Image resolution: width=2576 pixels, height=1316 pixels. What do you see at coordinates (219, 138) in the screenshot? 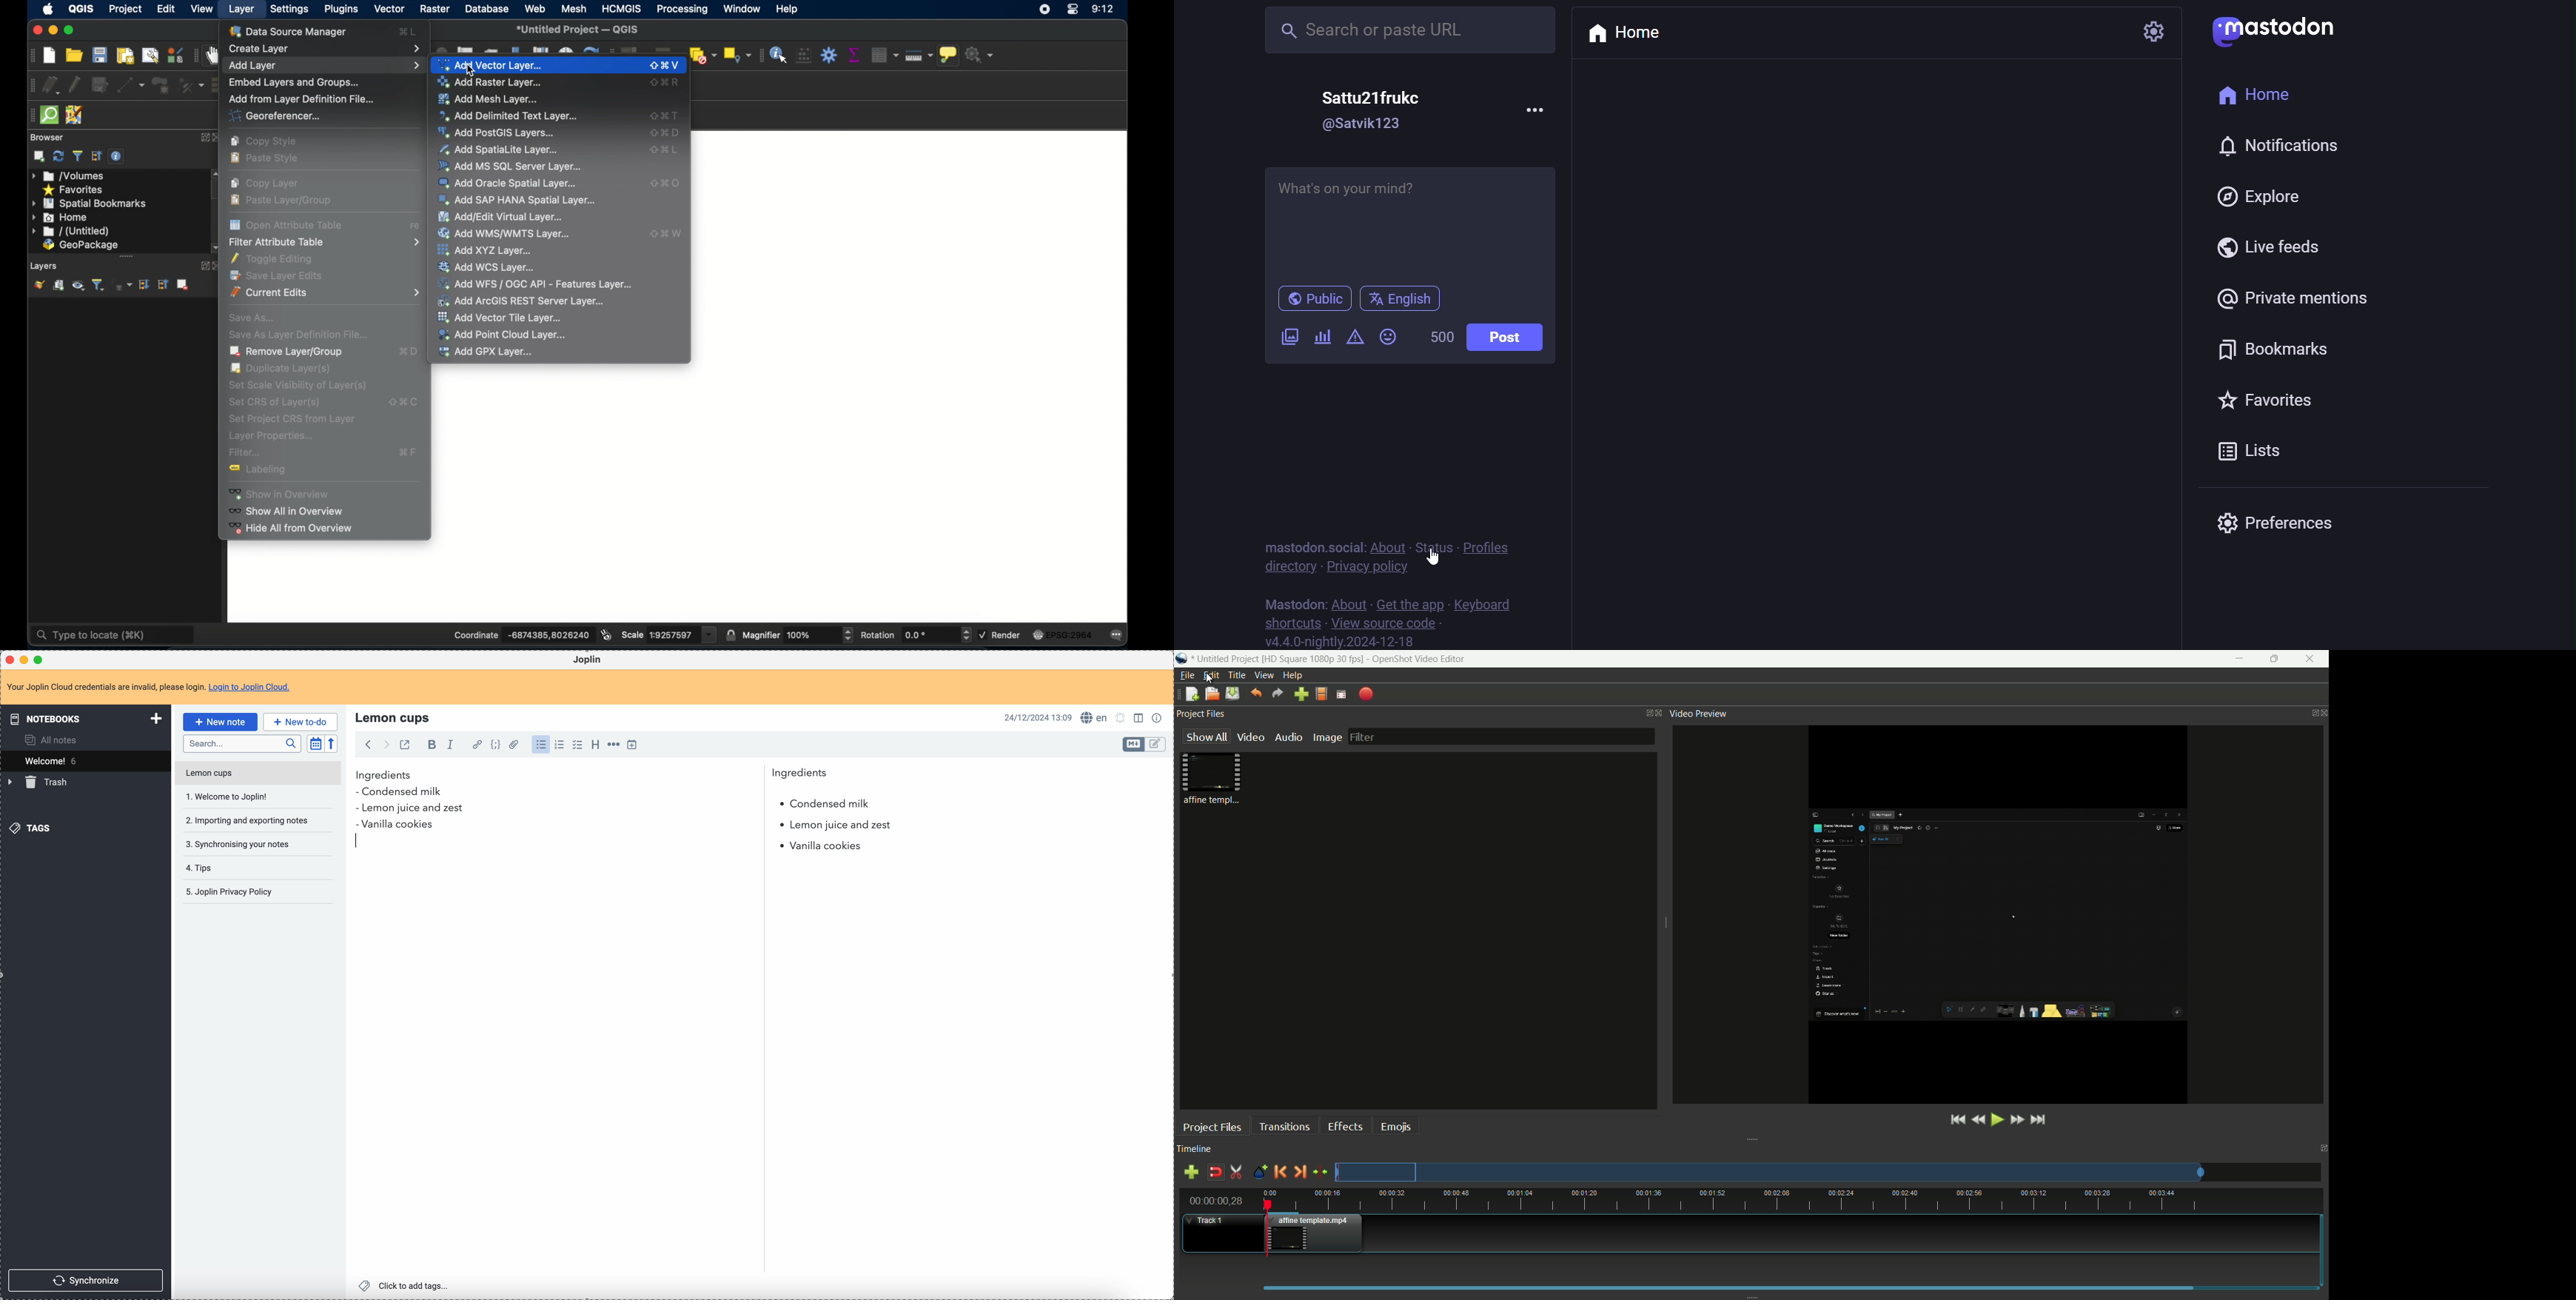
I see `close` at bounding box center [219, 138].